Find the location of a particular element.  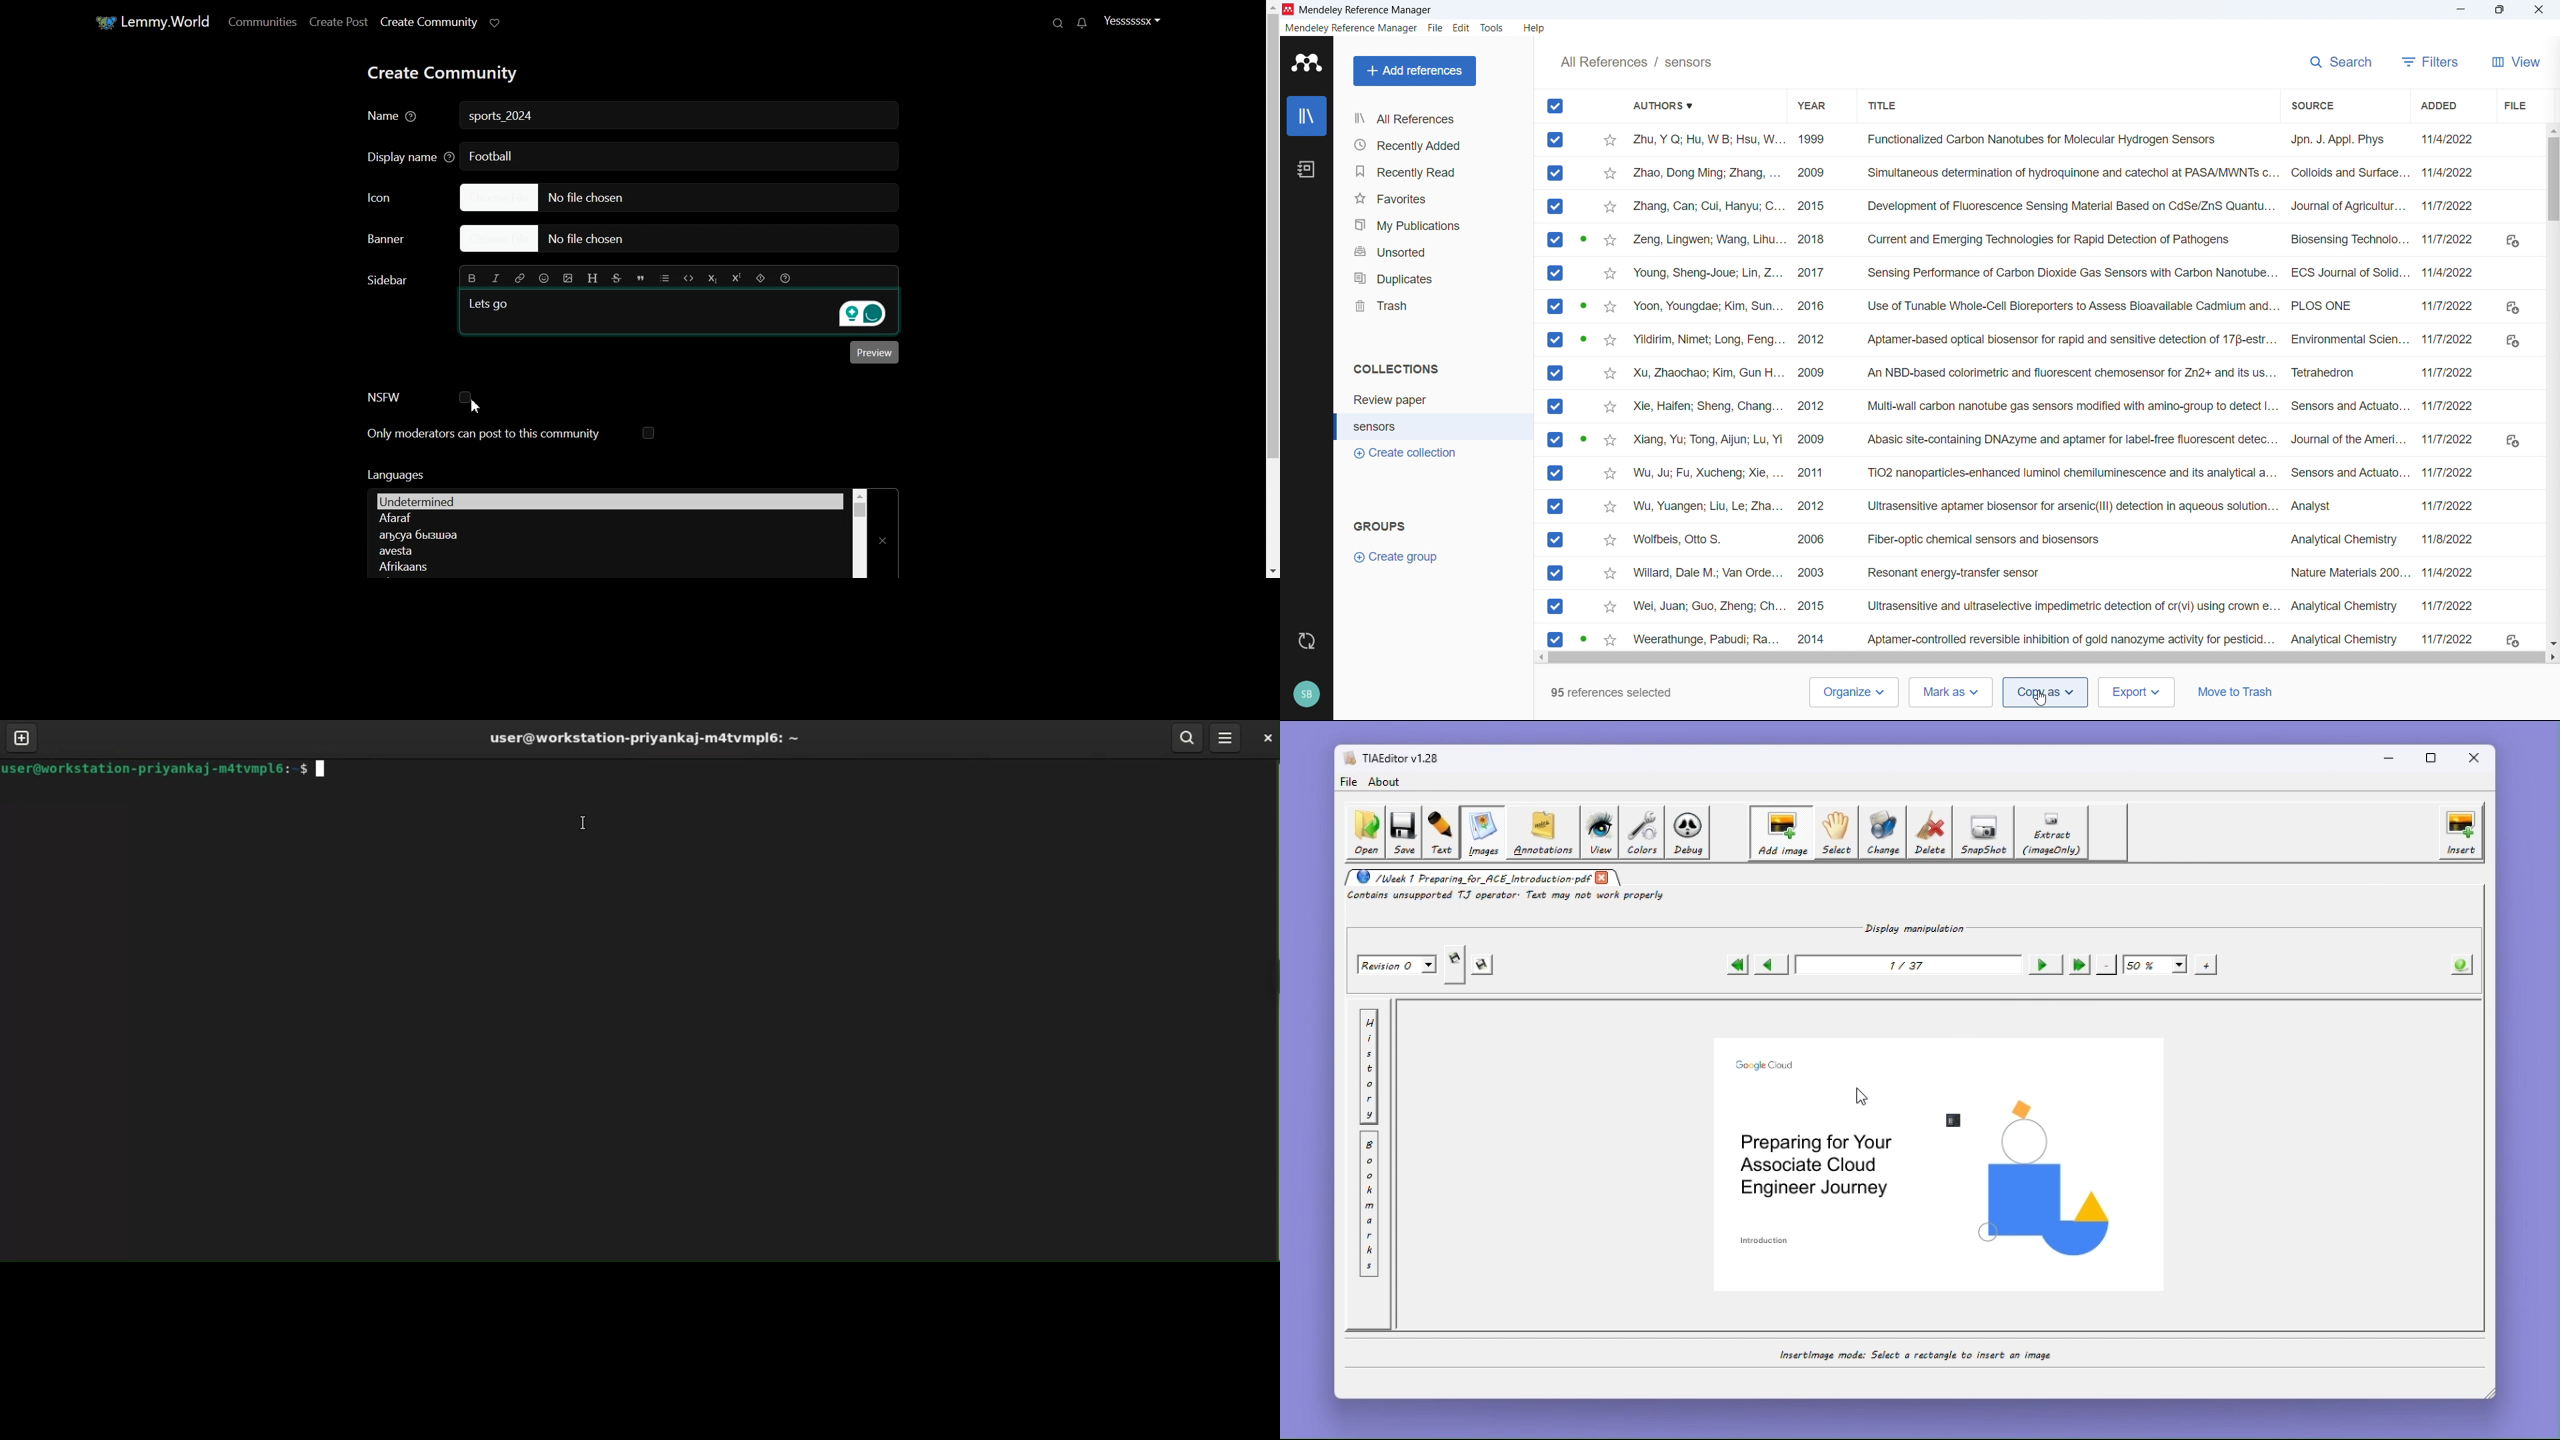

minimise  is located at coordinates (2461, 10).